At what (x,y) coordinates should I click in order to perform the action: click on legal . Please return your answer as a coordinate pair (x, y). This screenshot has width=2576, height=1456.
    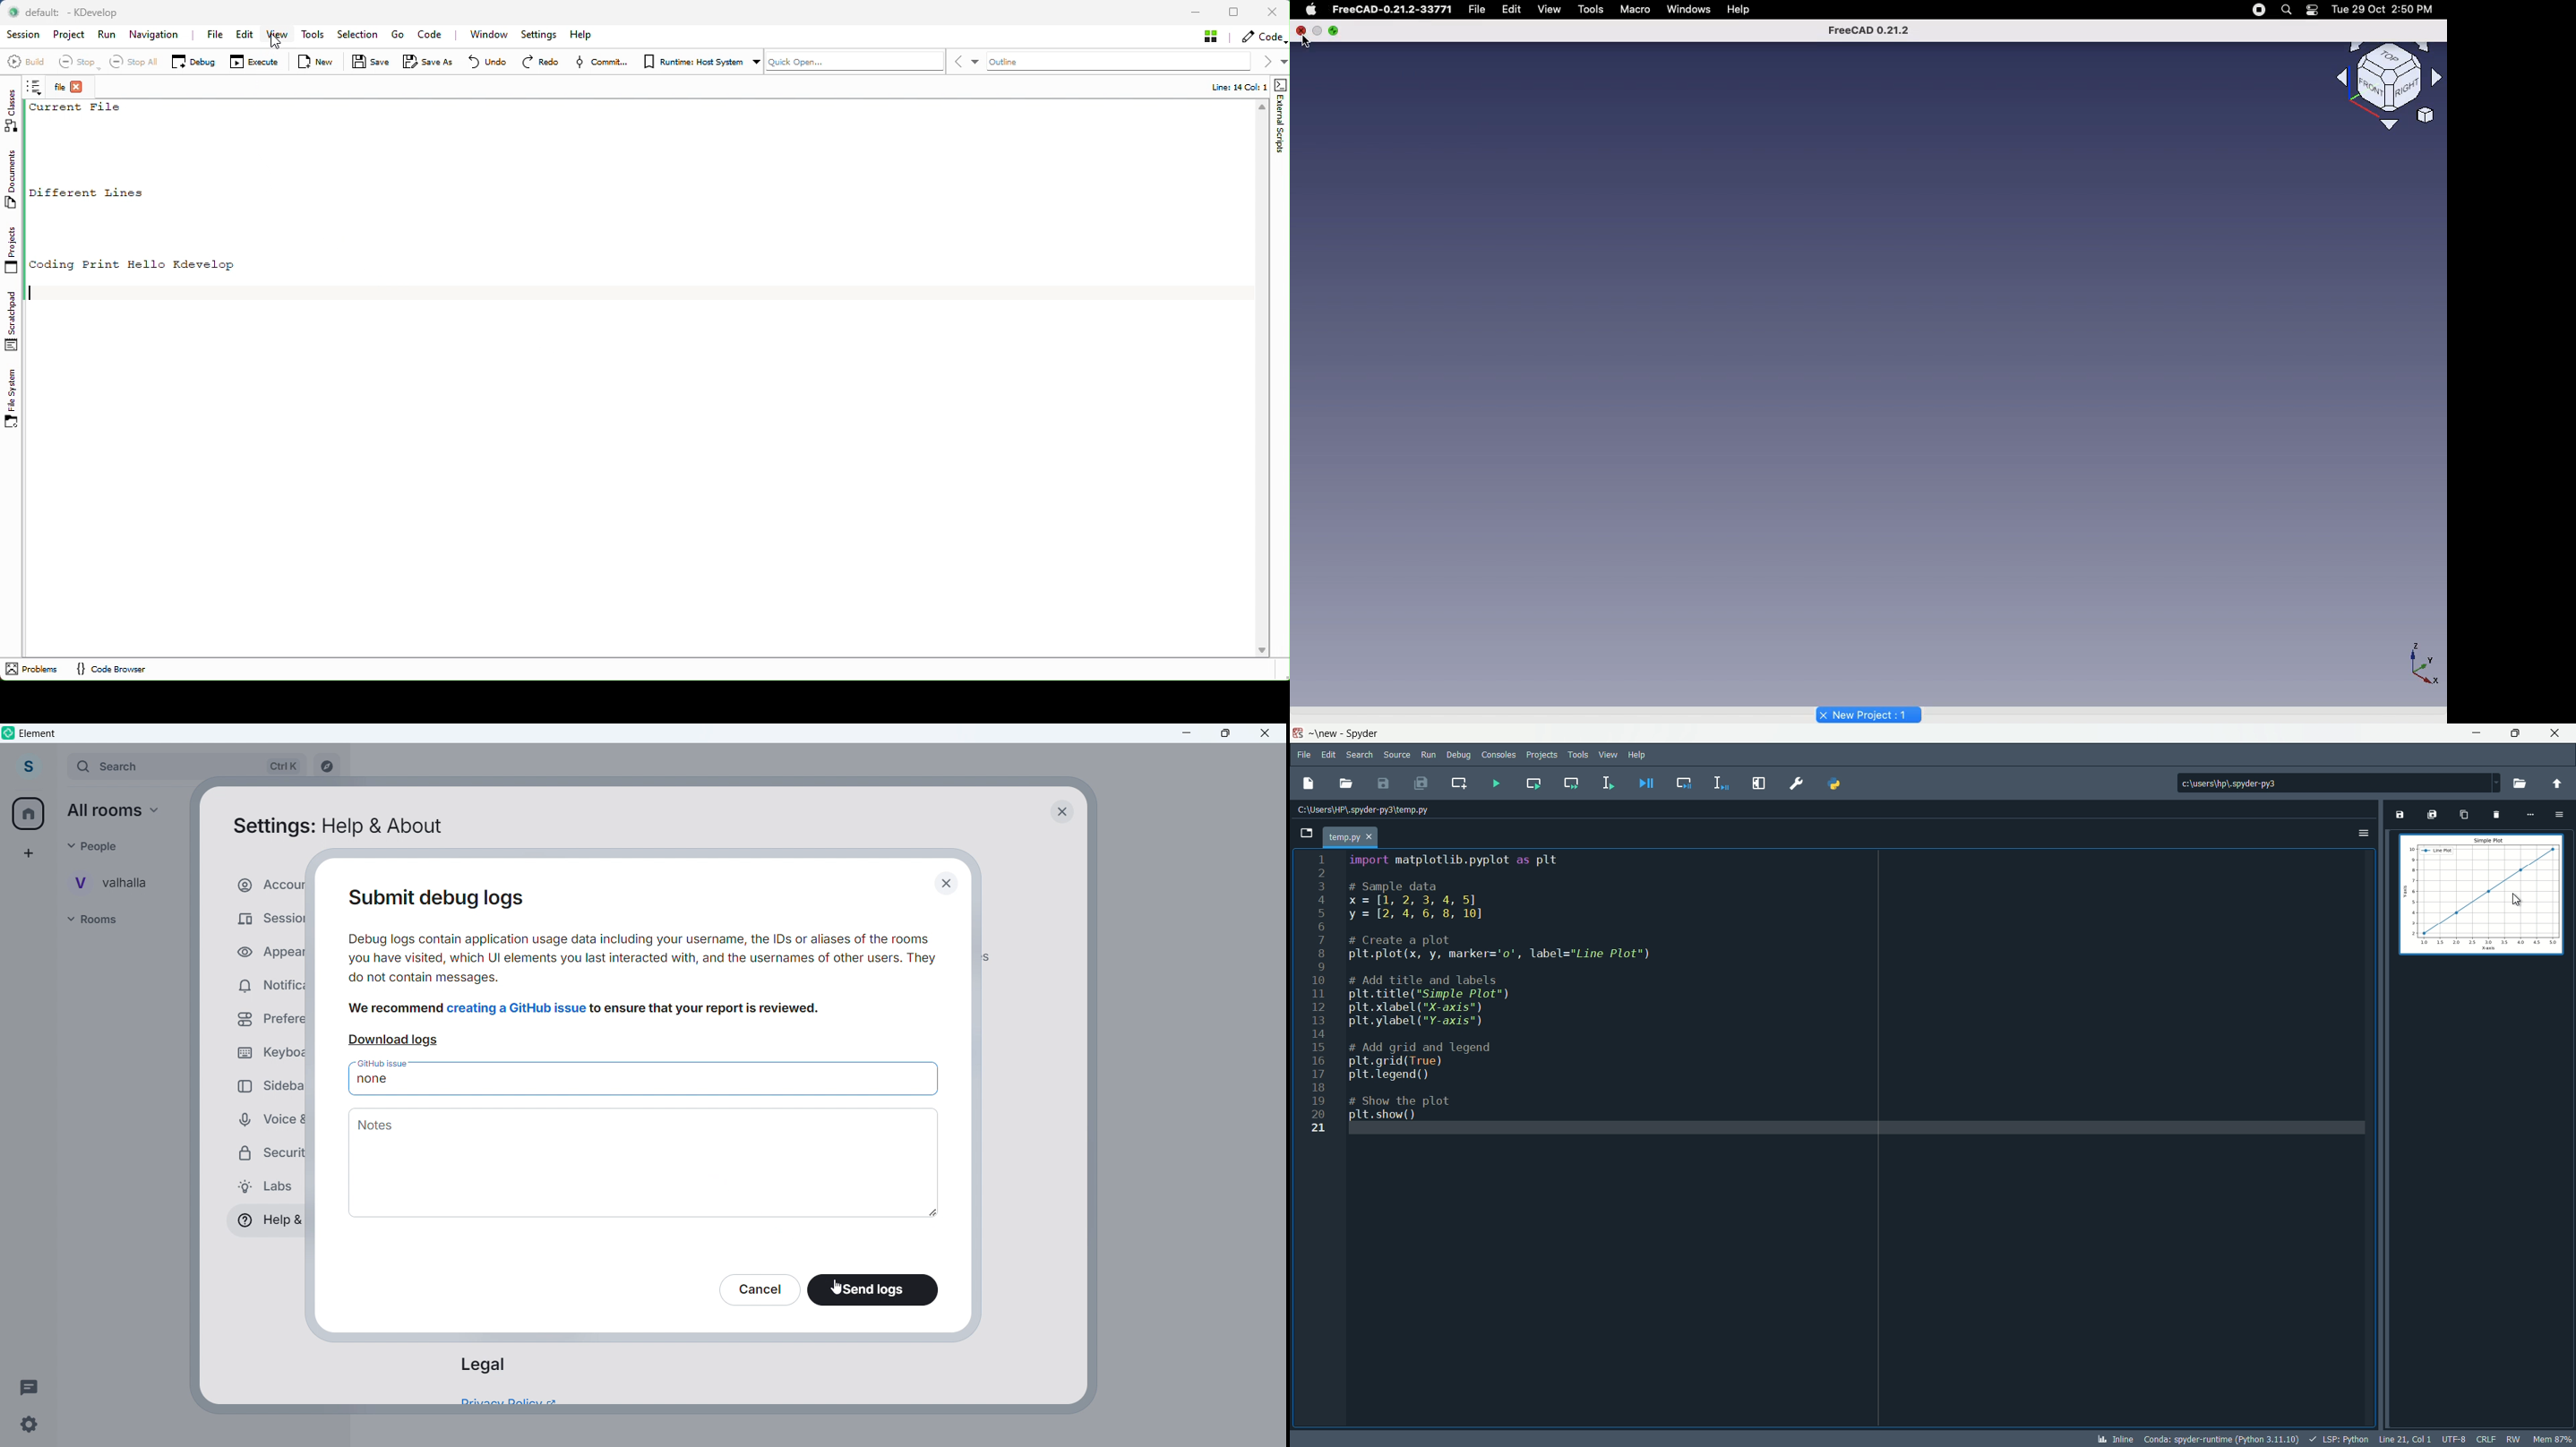
    Looking at the image, I should click on (482, 1365).